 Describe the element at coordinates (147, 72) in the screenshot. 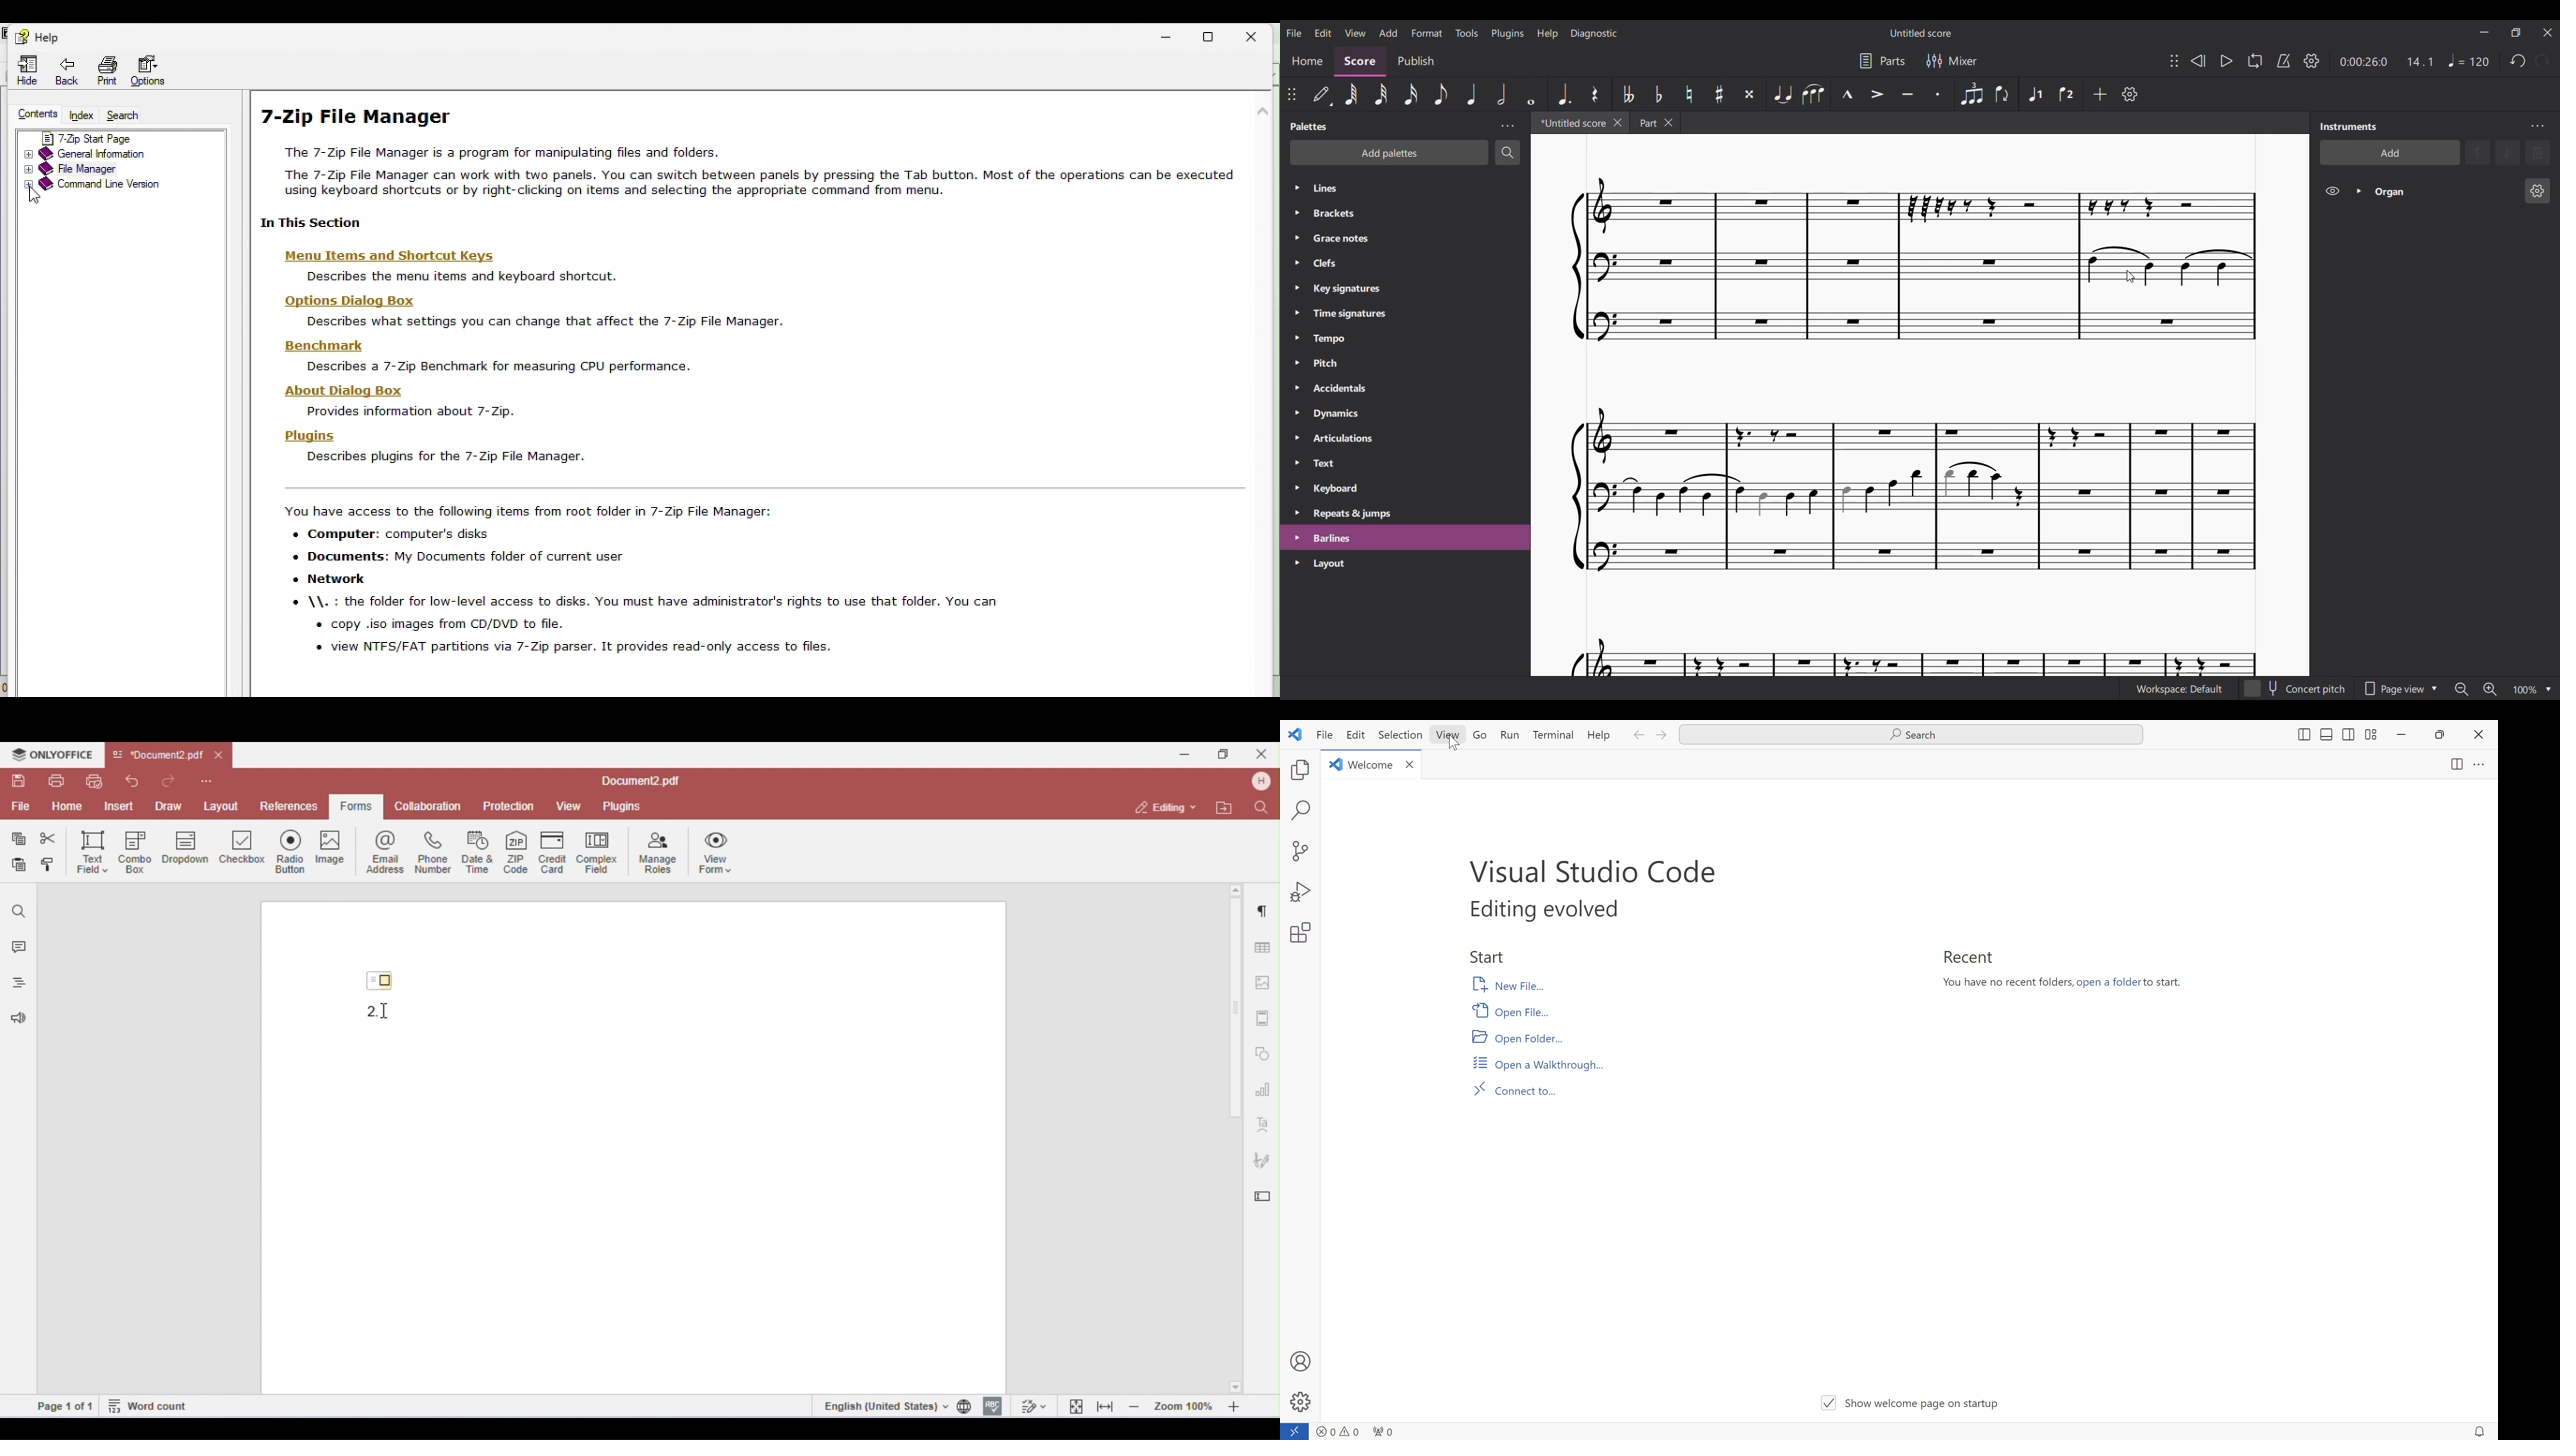

I see `Option` at that location.